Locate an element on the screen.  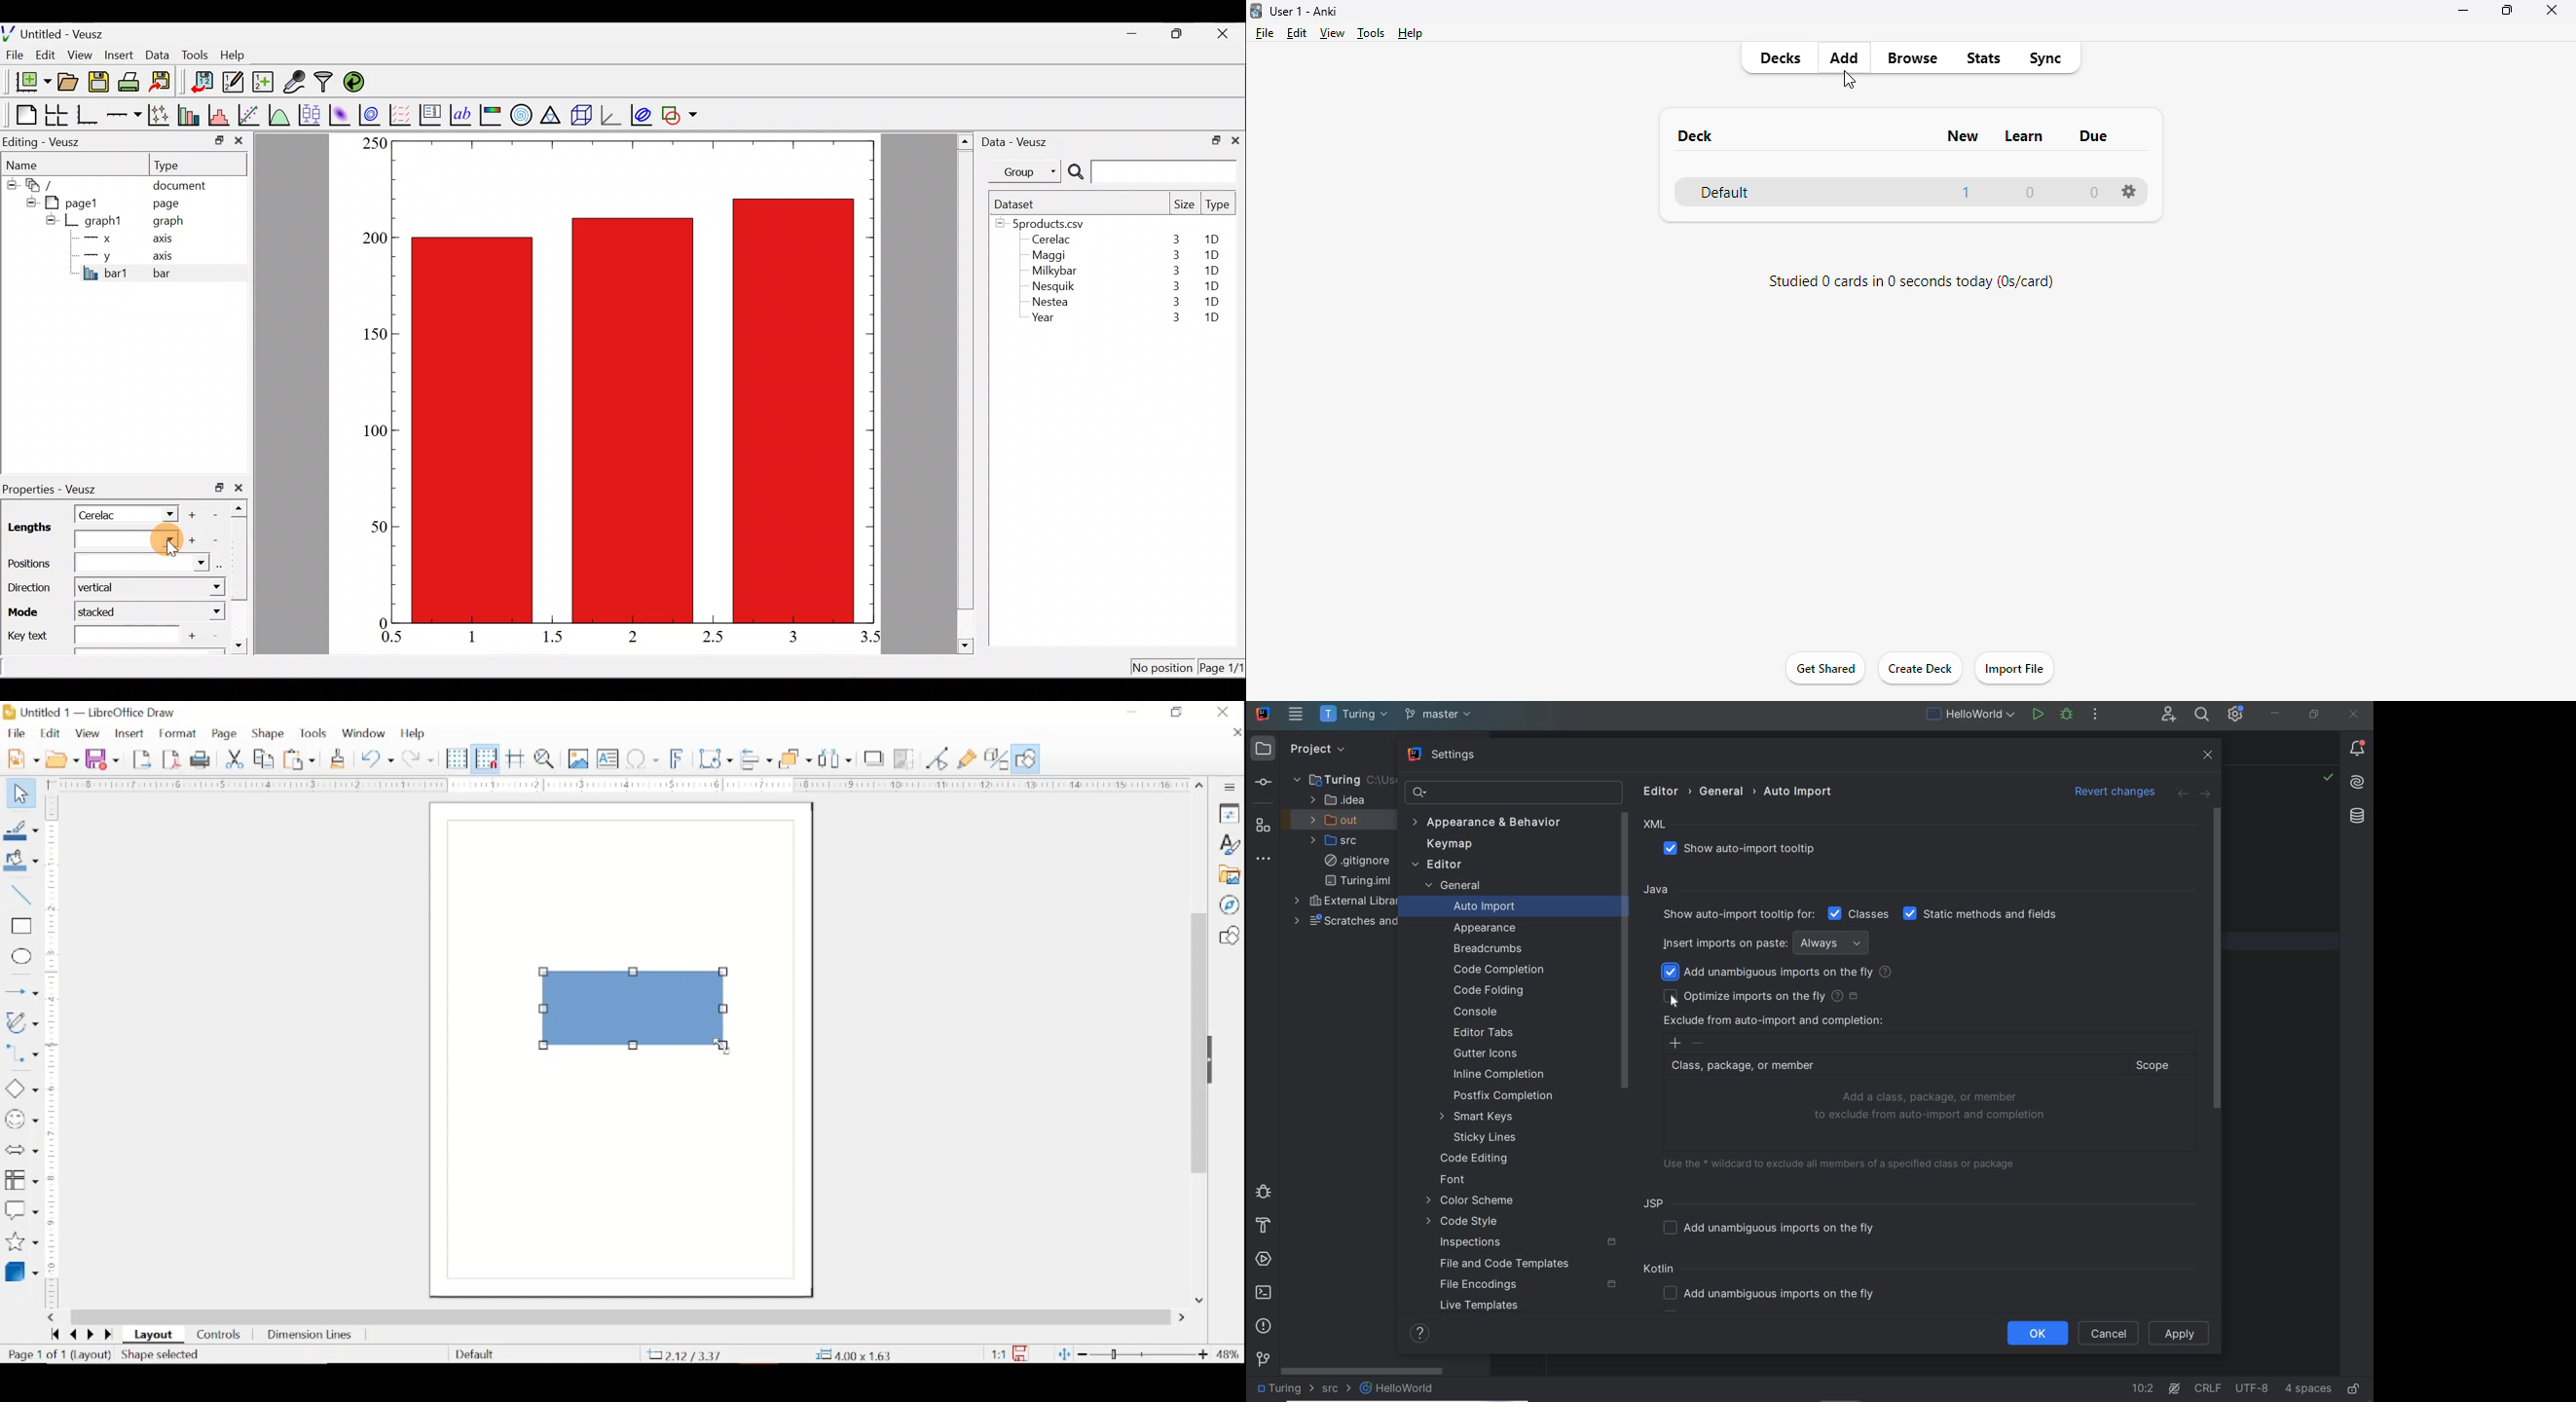
minimize is located at coordinates (2462, 11).